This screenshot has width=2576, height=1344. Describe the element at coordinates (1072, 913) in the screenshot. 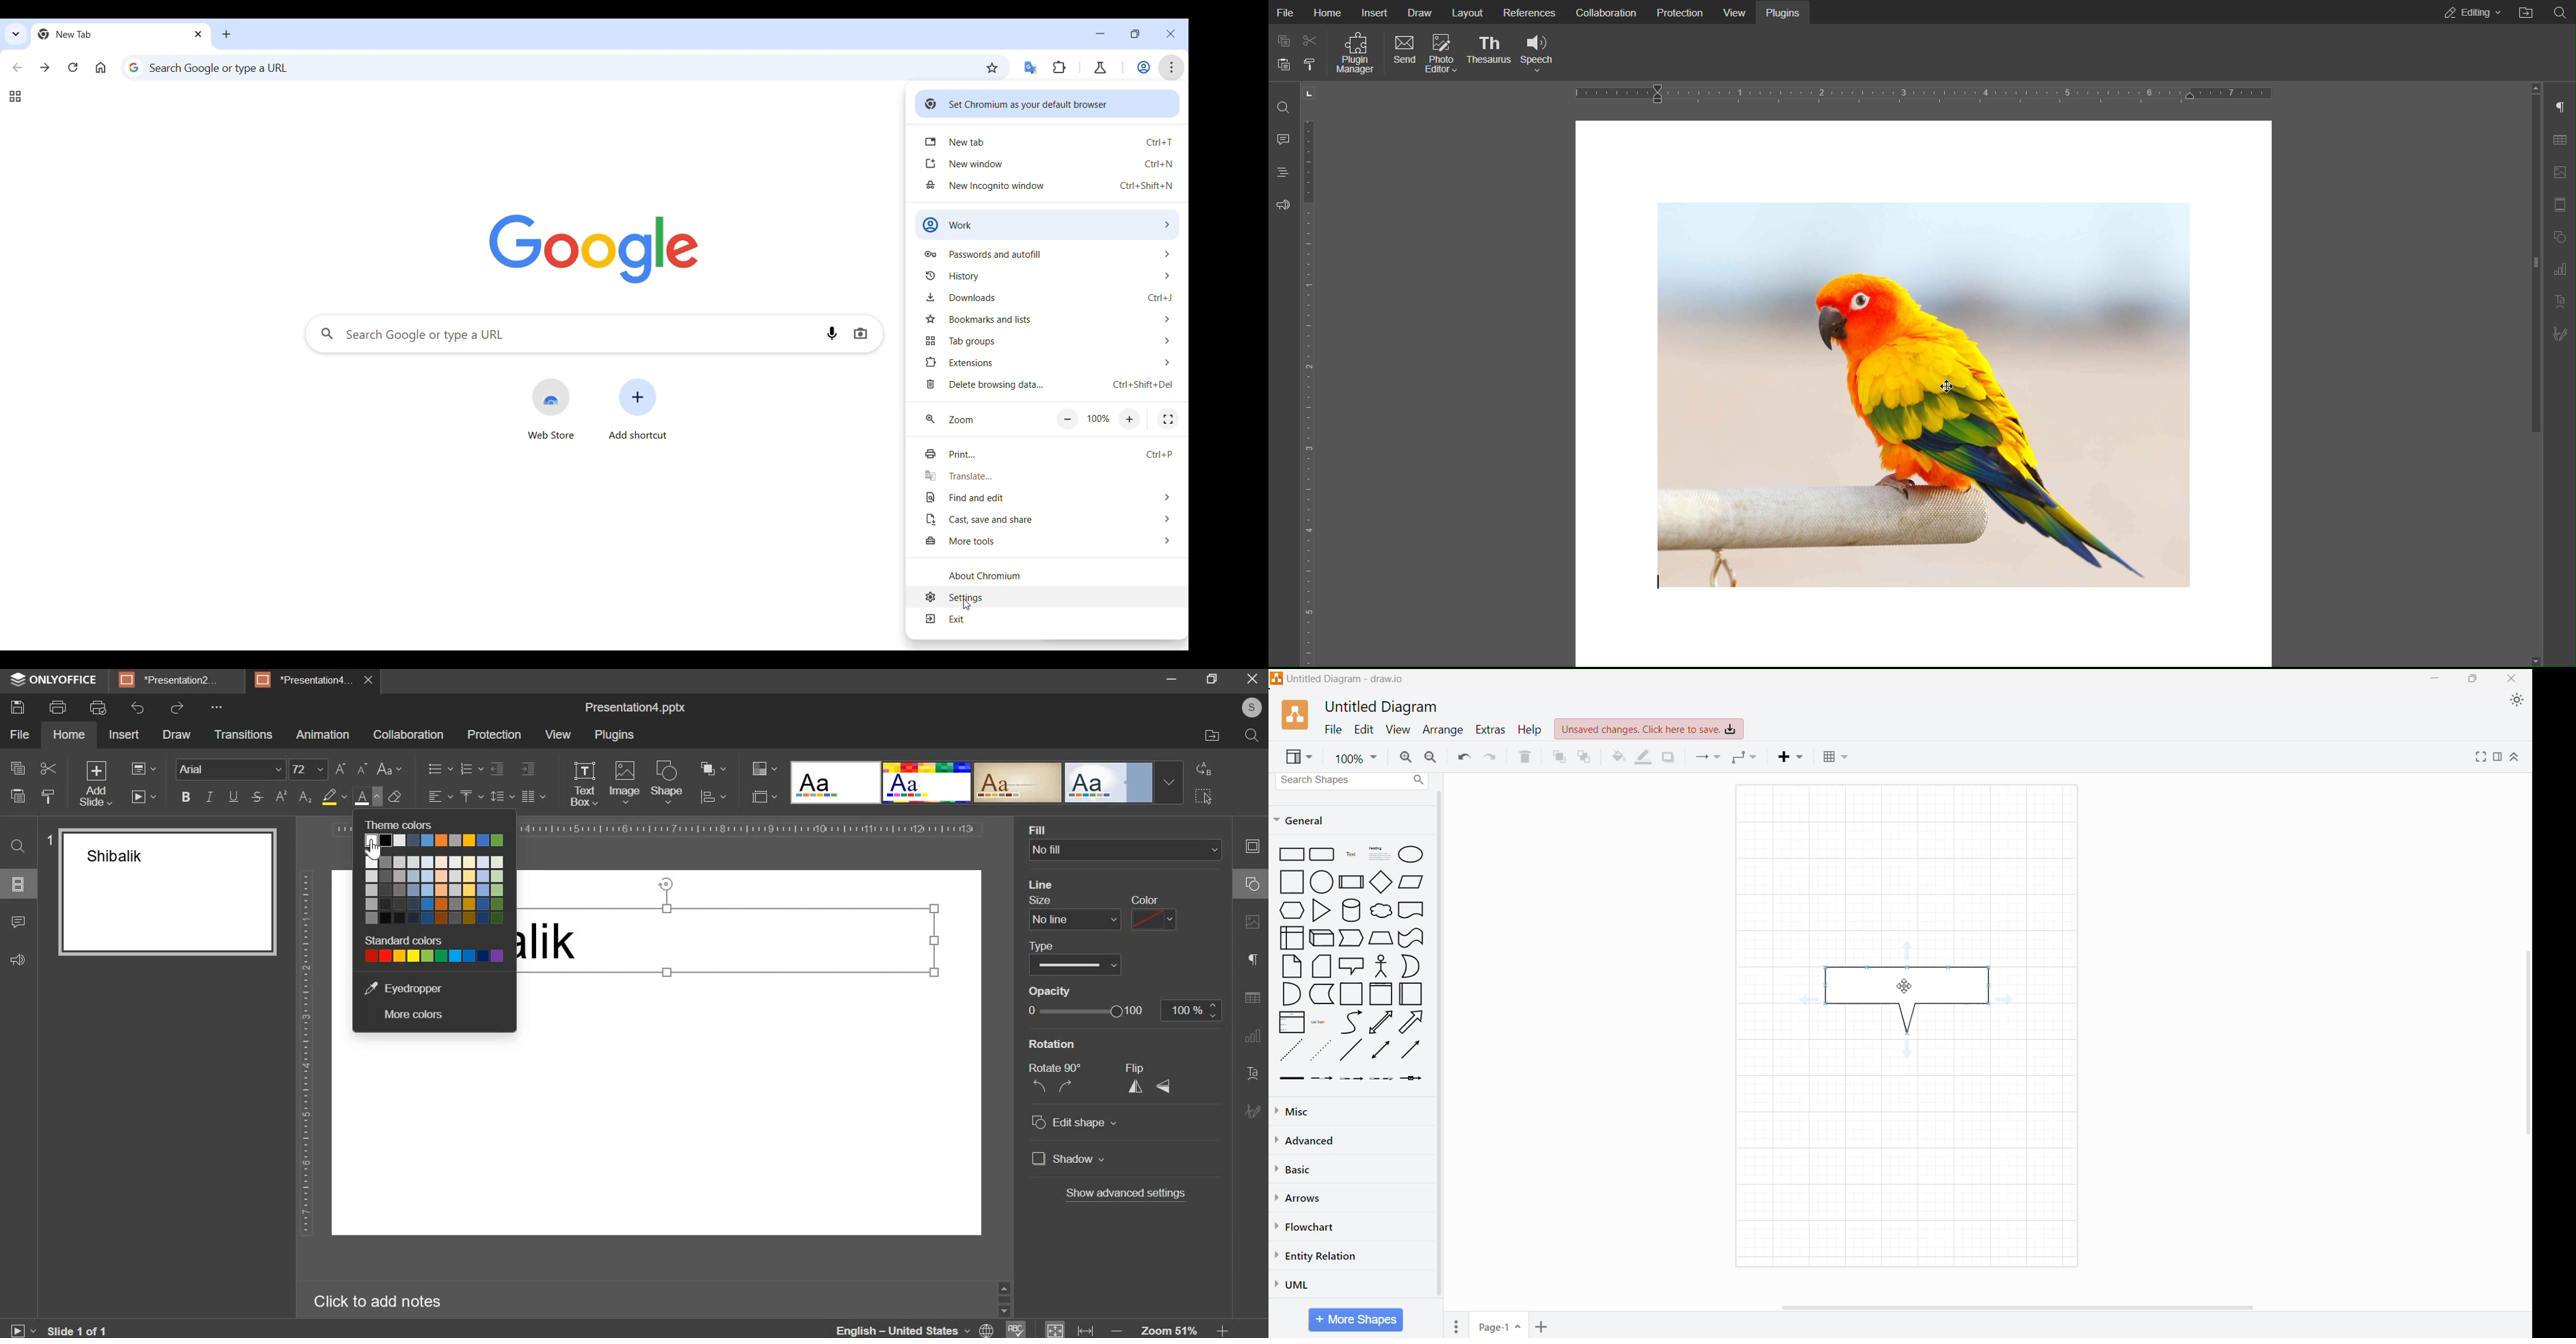

I see `size` at that location.